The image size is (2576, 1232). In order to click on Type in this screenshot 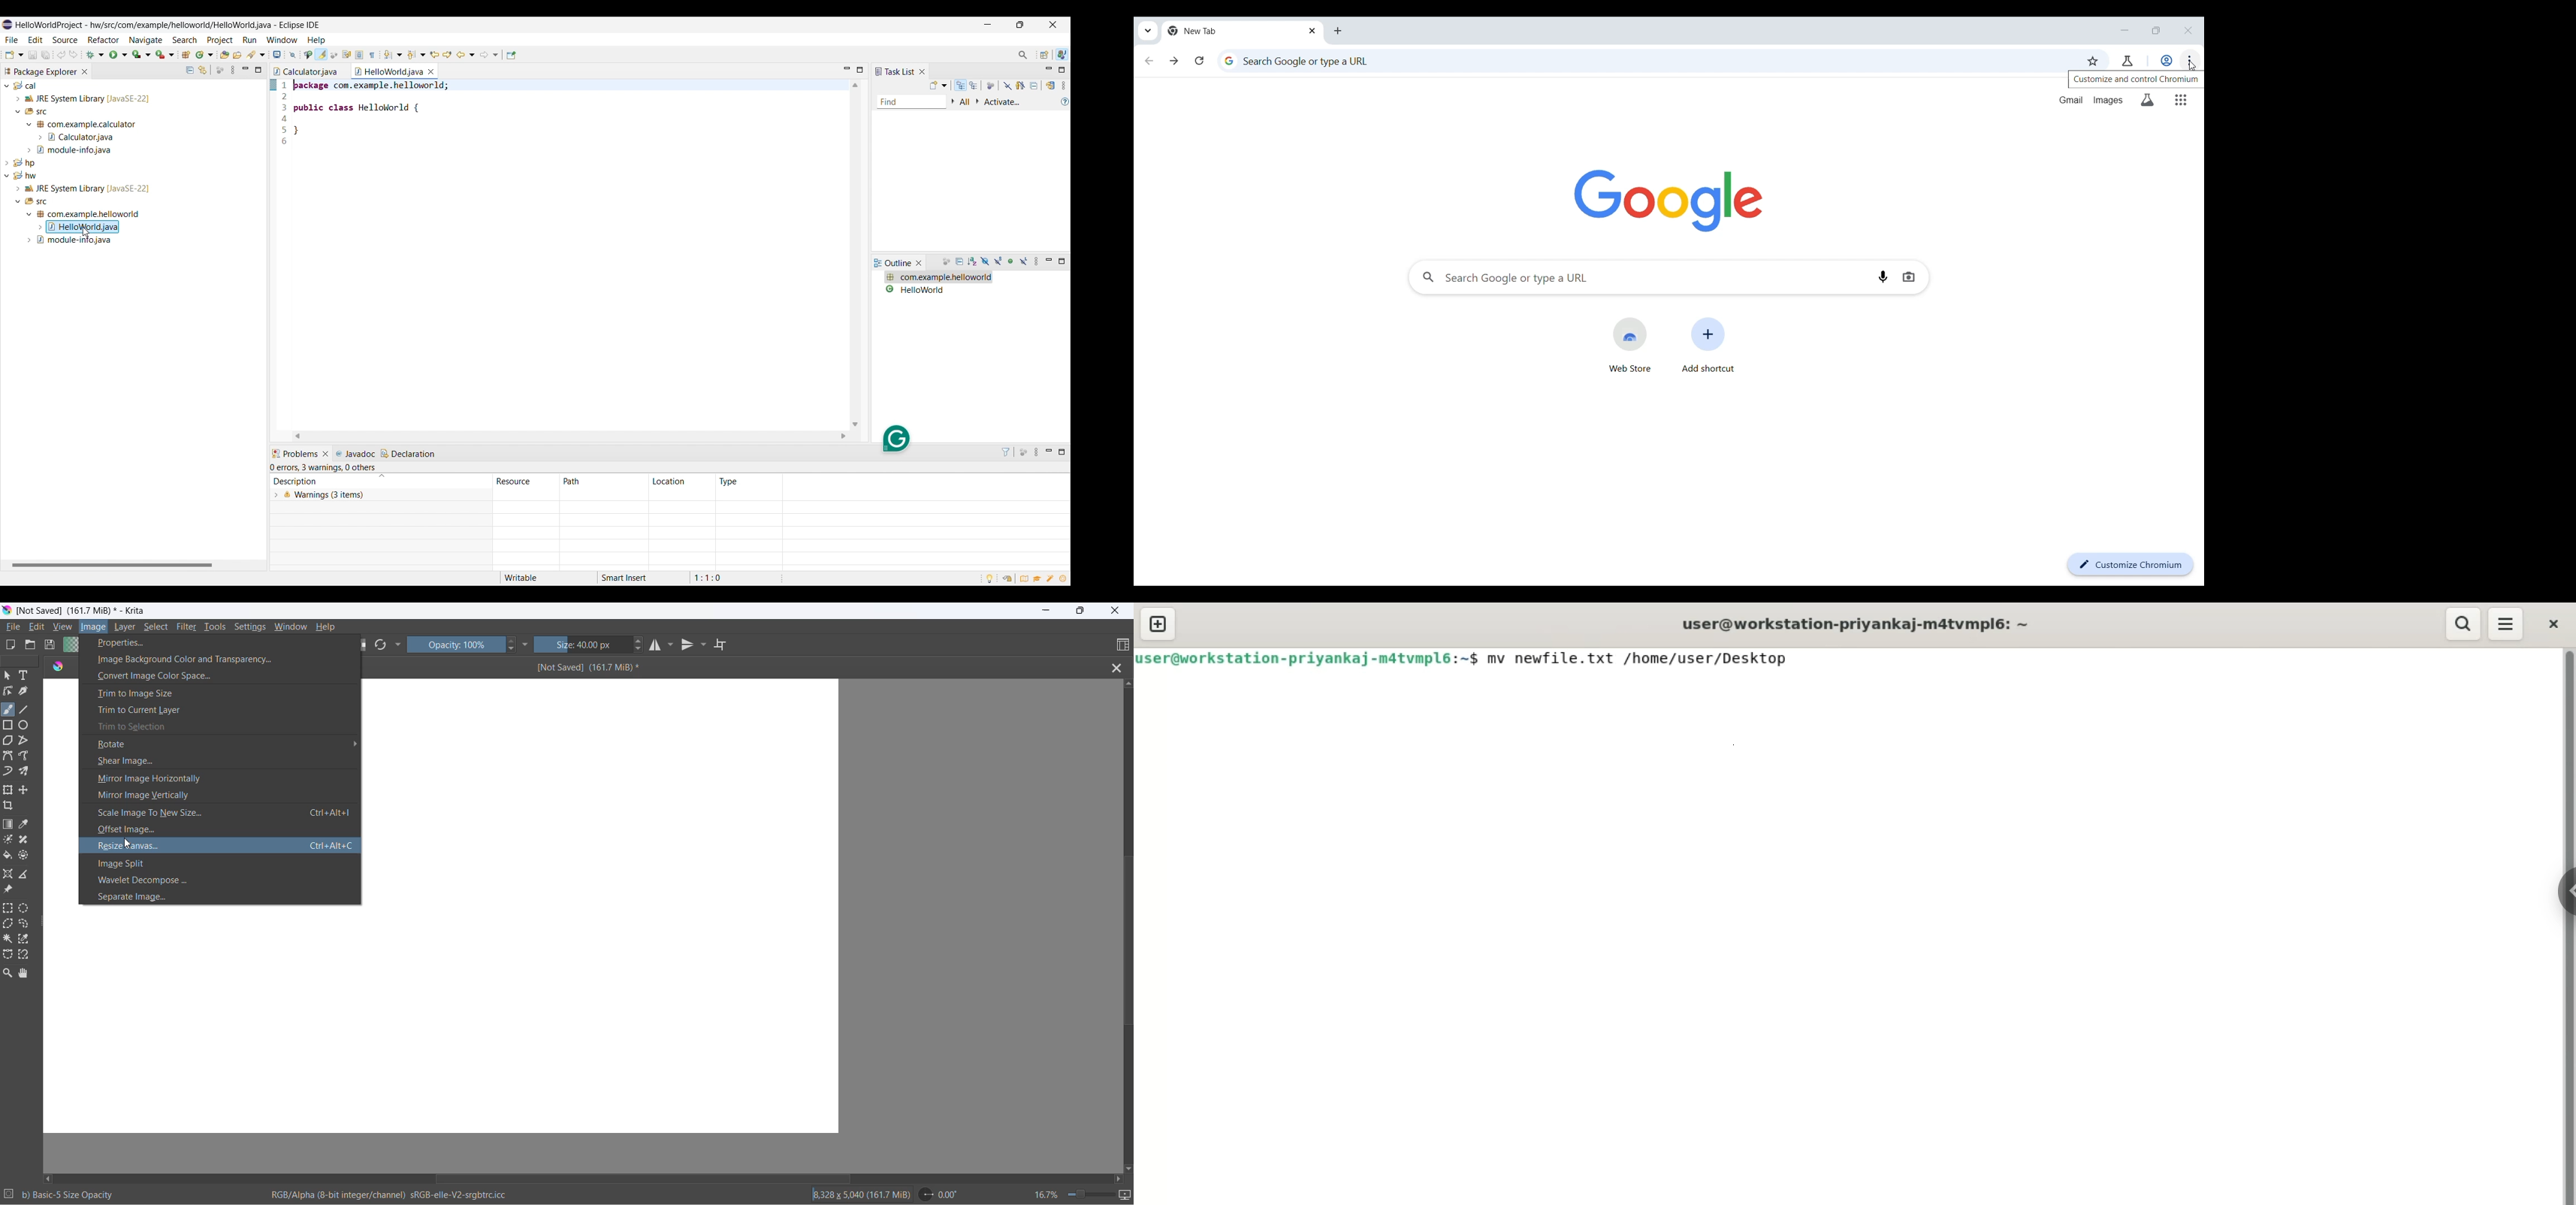, I will do `click(730, 481)`.